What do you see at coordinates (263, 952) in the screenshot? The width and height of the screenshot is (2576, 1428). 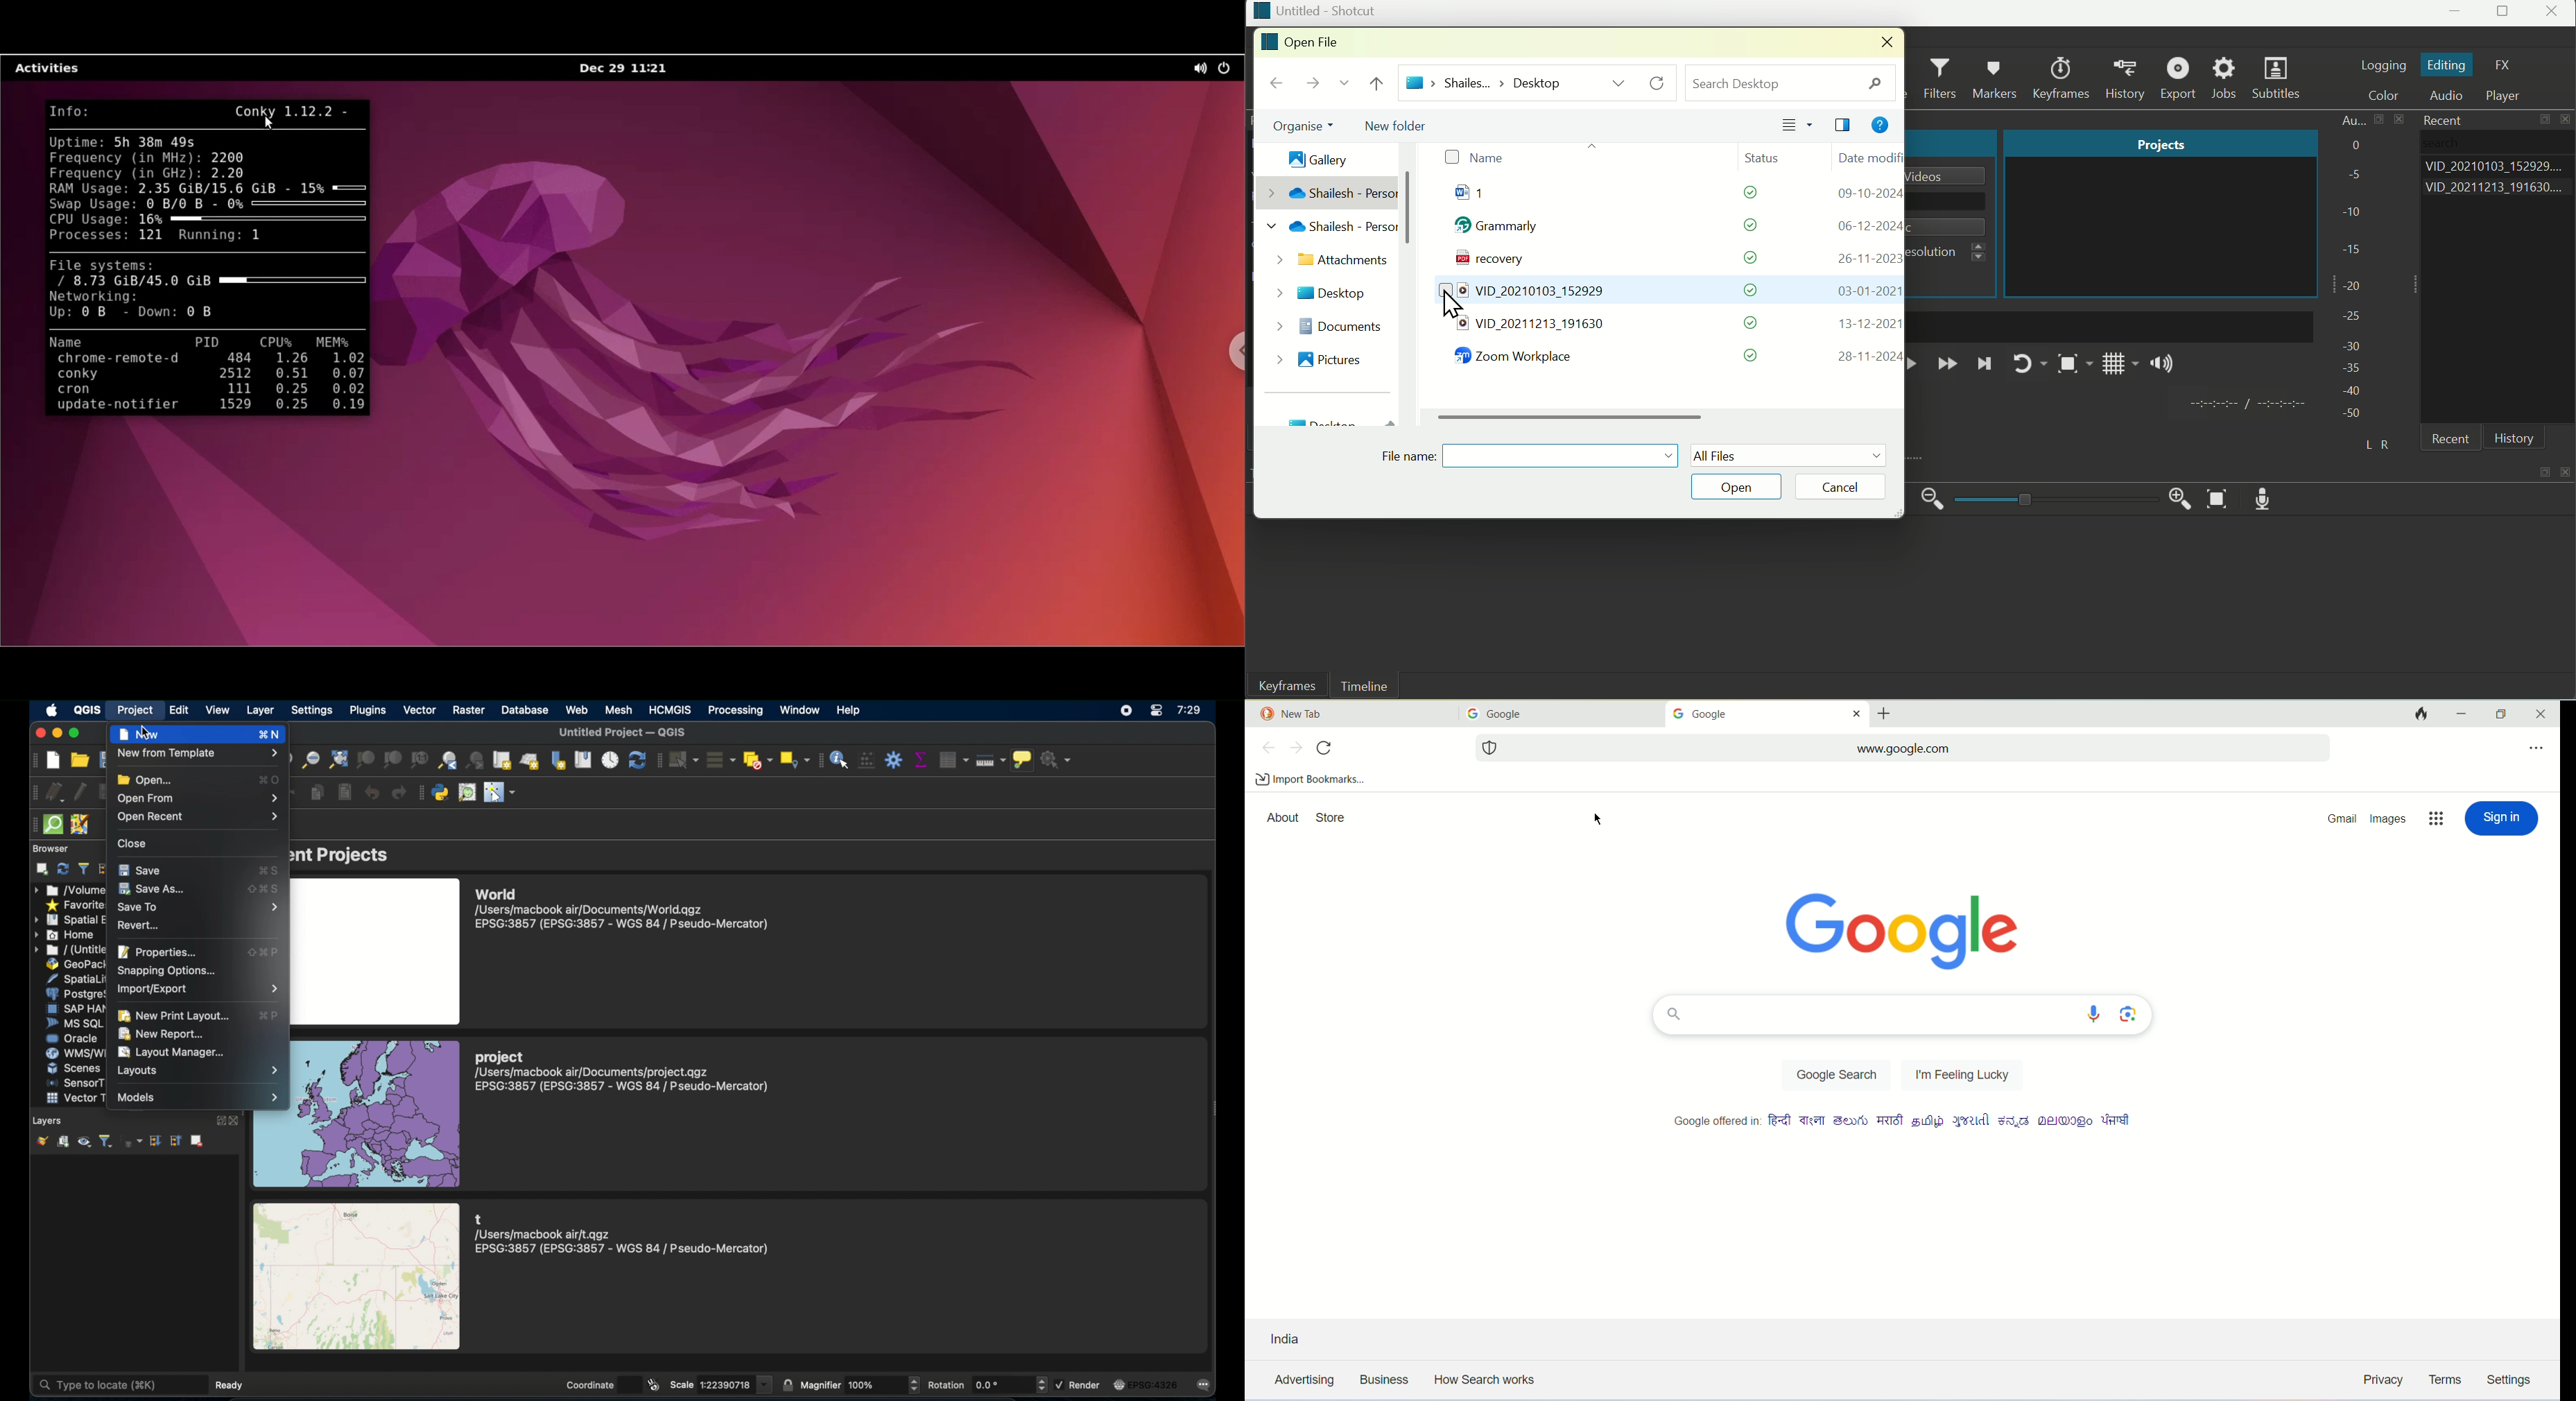 I see `properties shortcut` at bounding box center [263, 952].